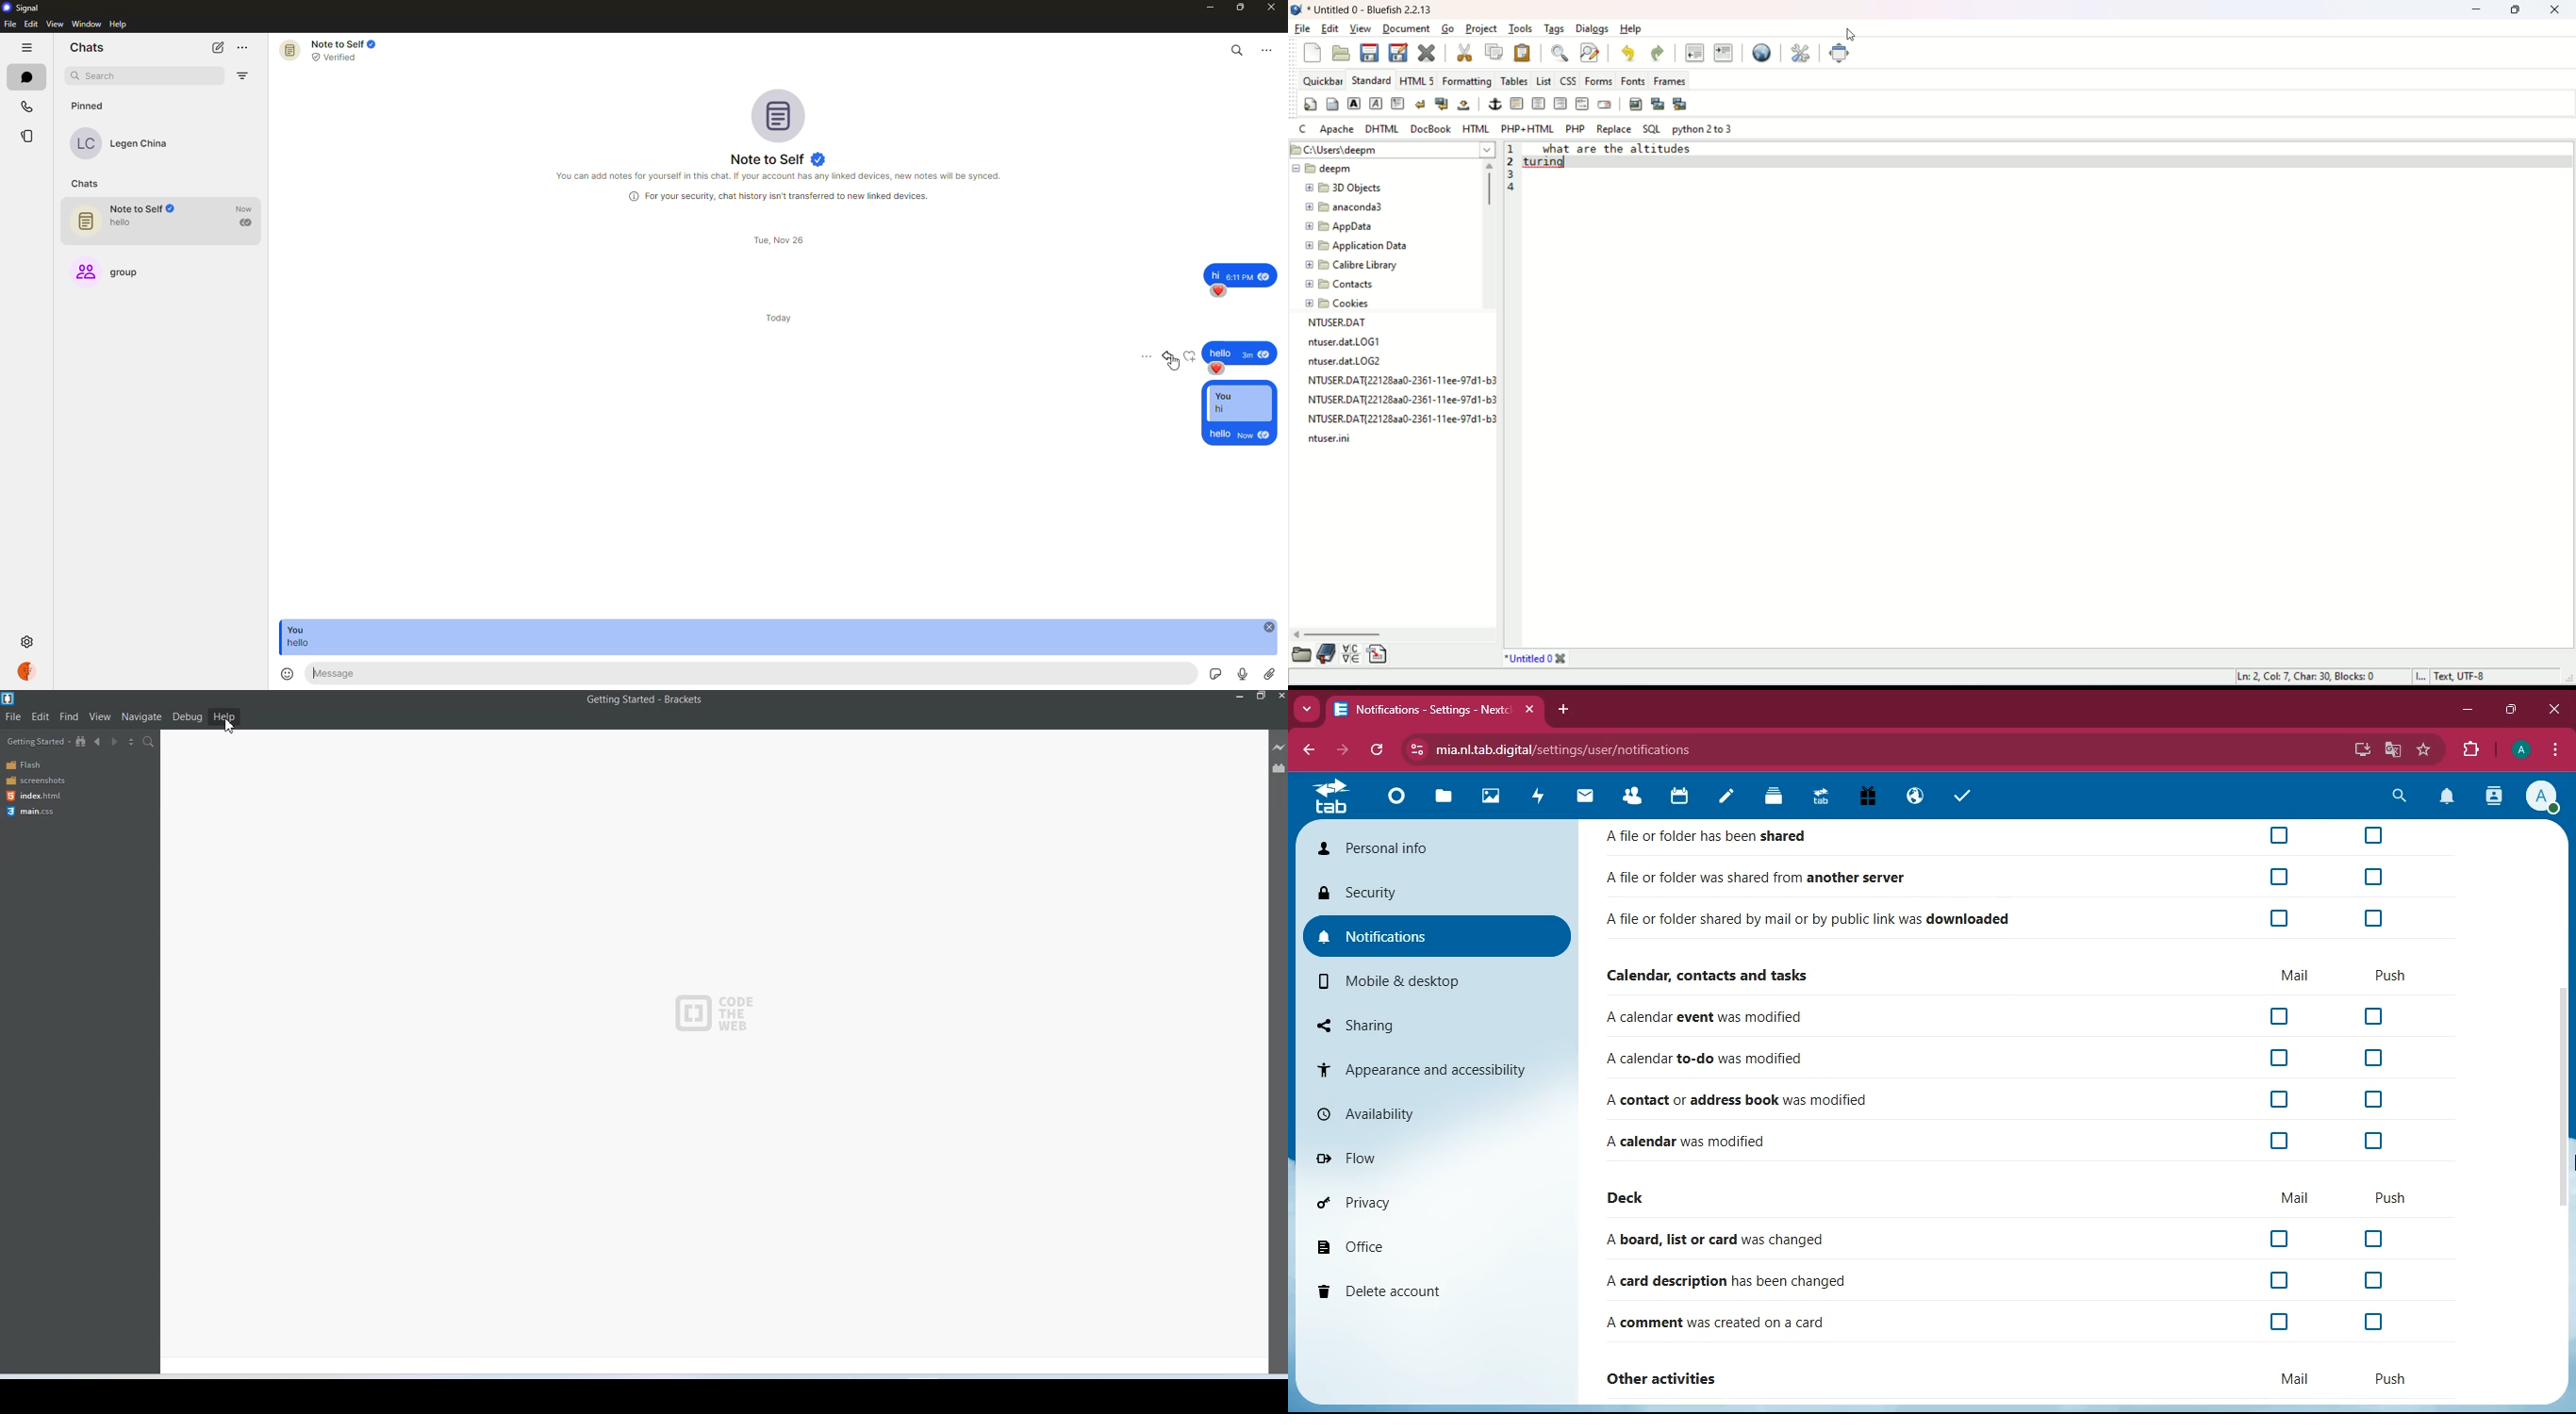 The image size is (2576, 1428). What do you see at coordinates (1301, 30) in the screenshot?
I see `file` at bounding box center [1301, 30].